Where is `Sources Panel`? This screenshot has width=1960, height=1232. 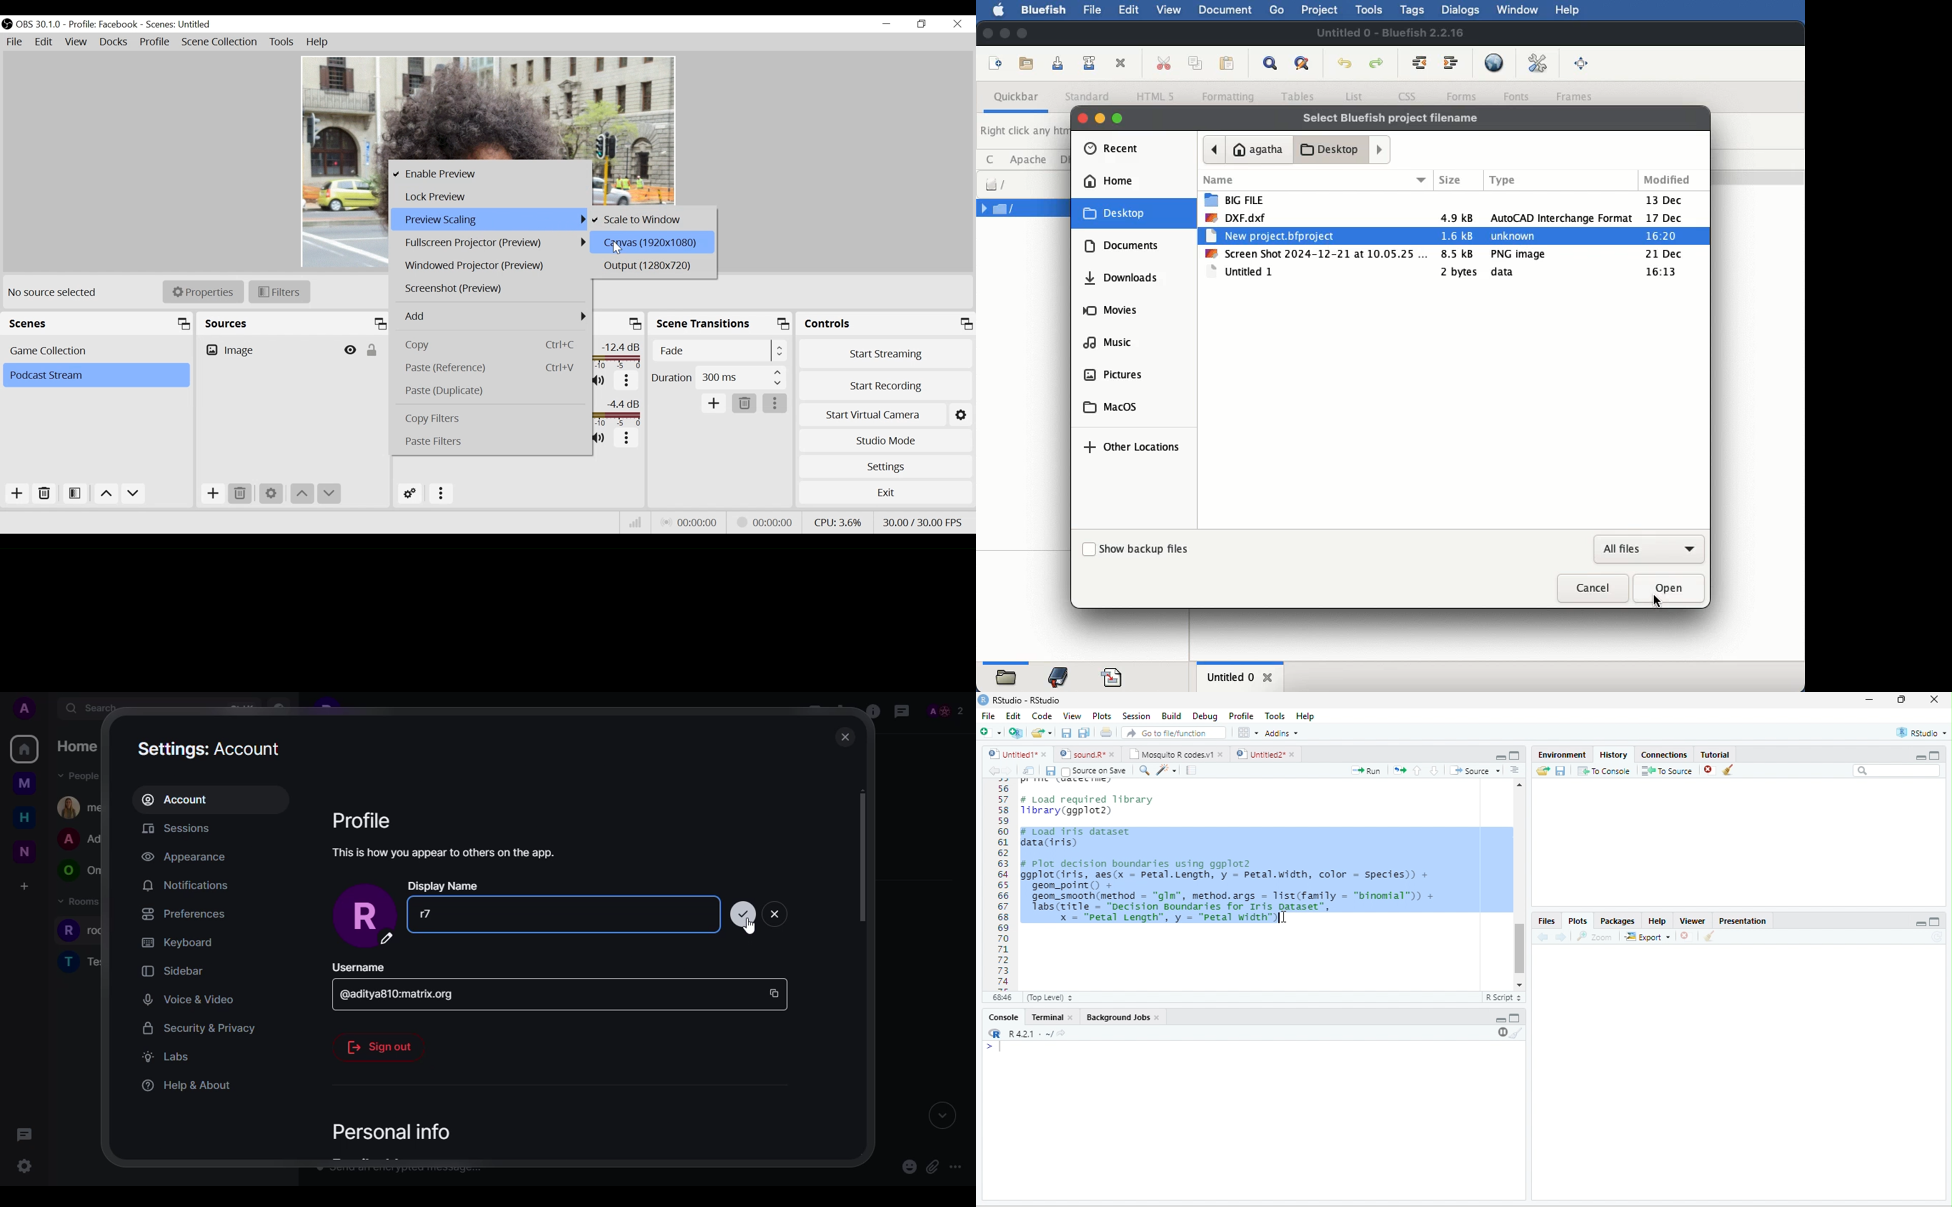
Sources Panel is located at coordinates (294, 323).